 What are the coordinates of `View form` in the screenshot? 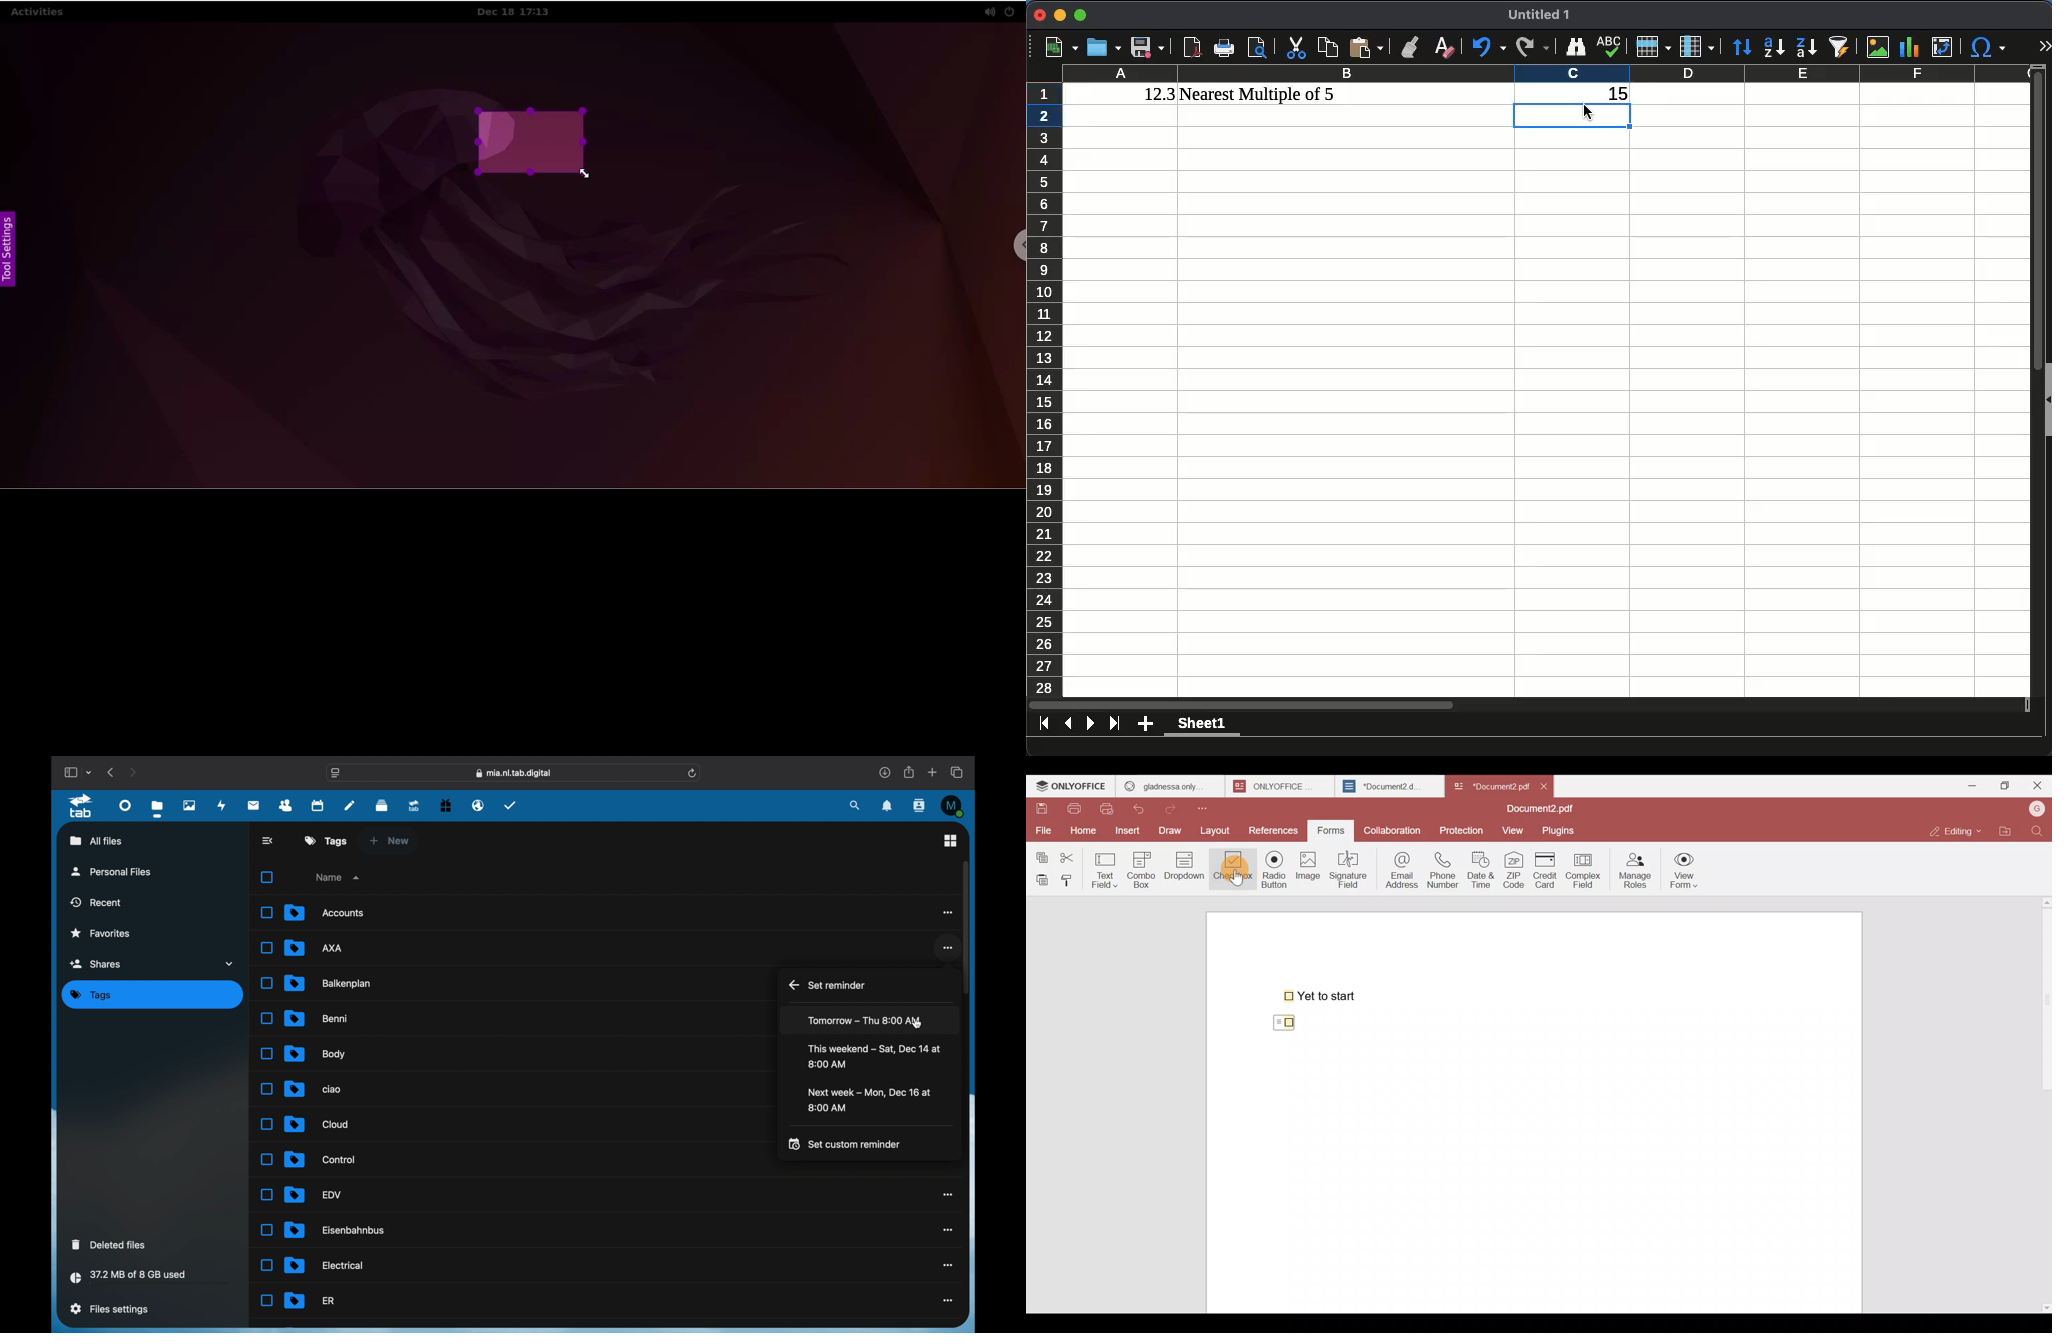 It's located at (1685, 871).